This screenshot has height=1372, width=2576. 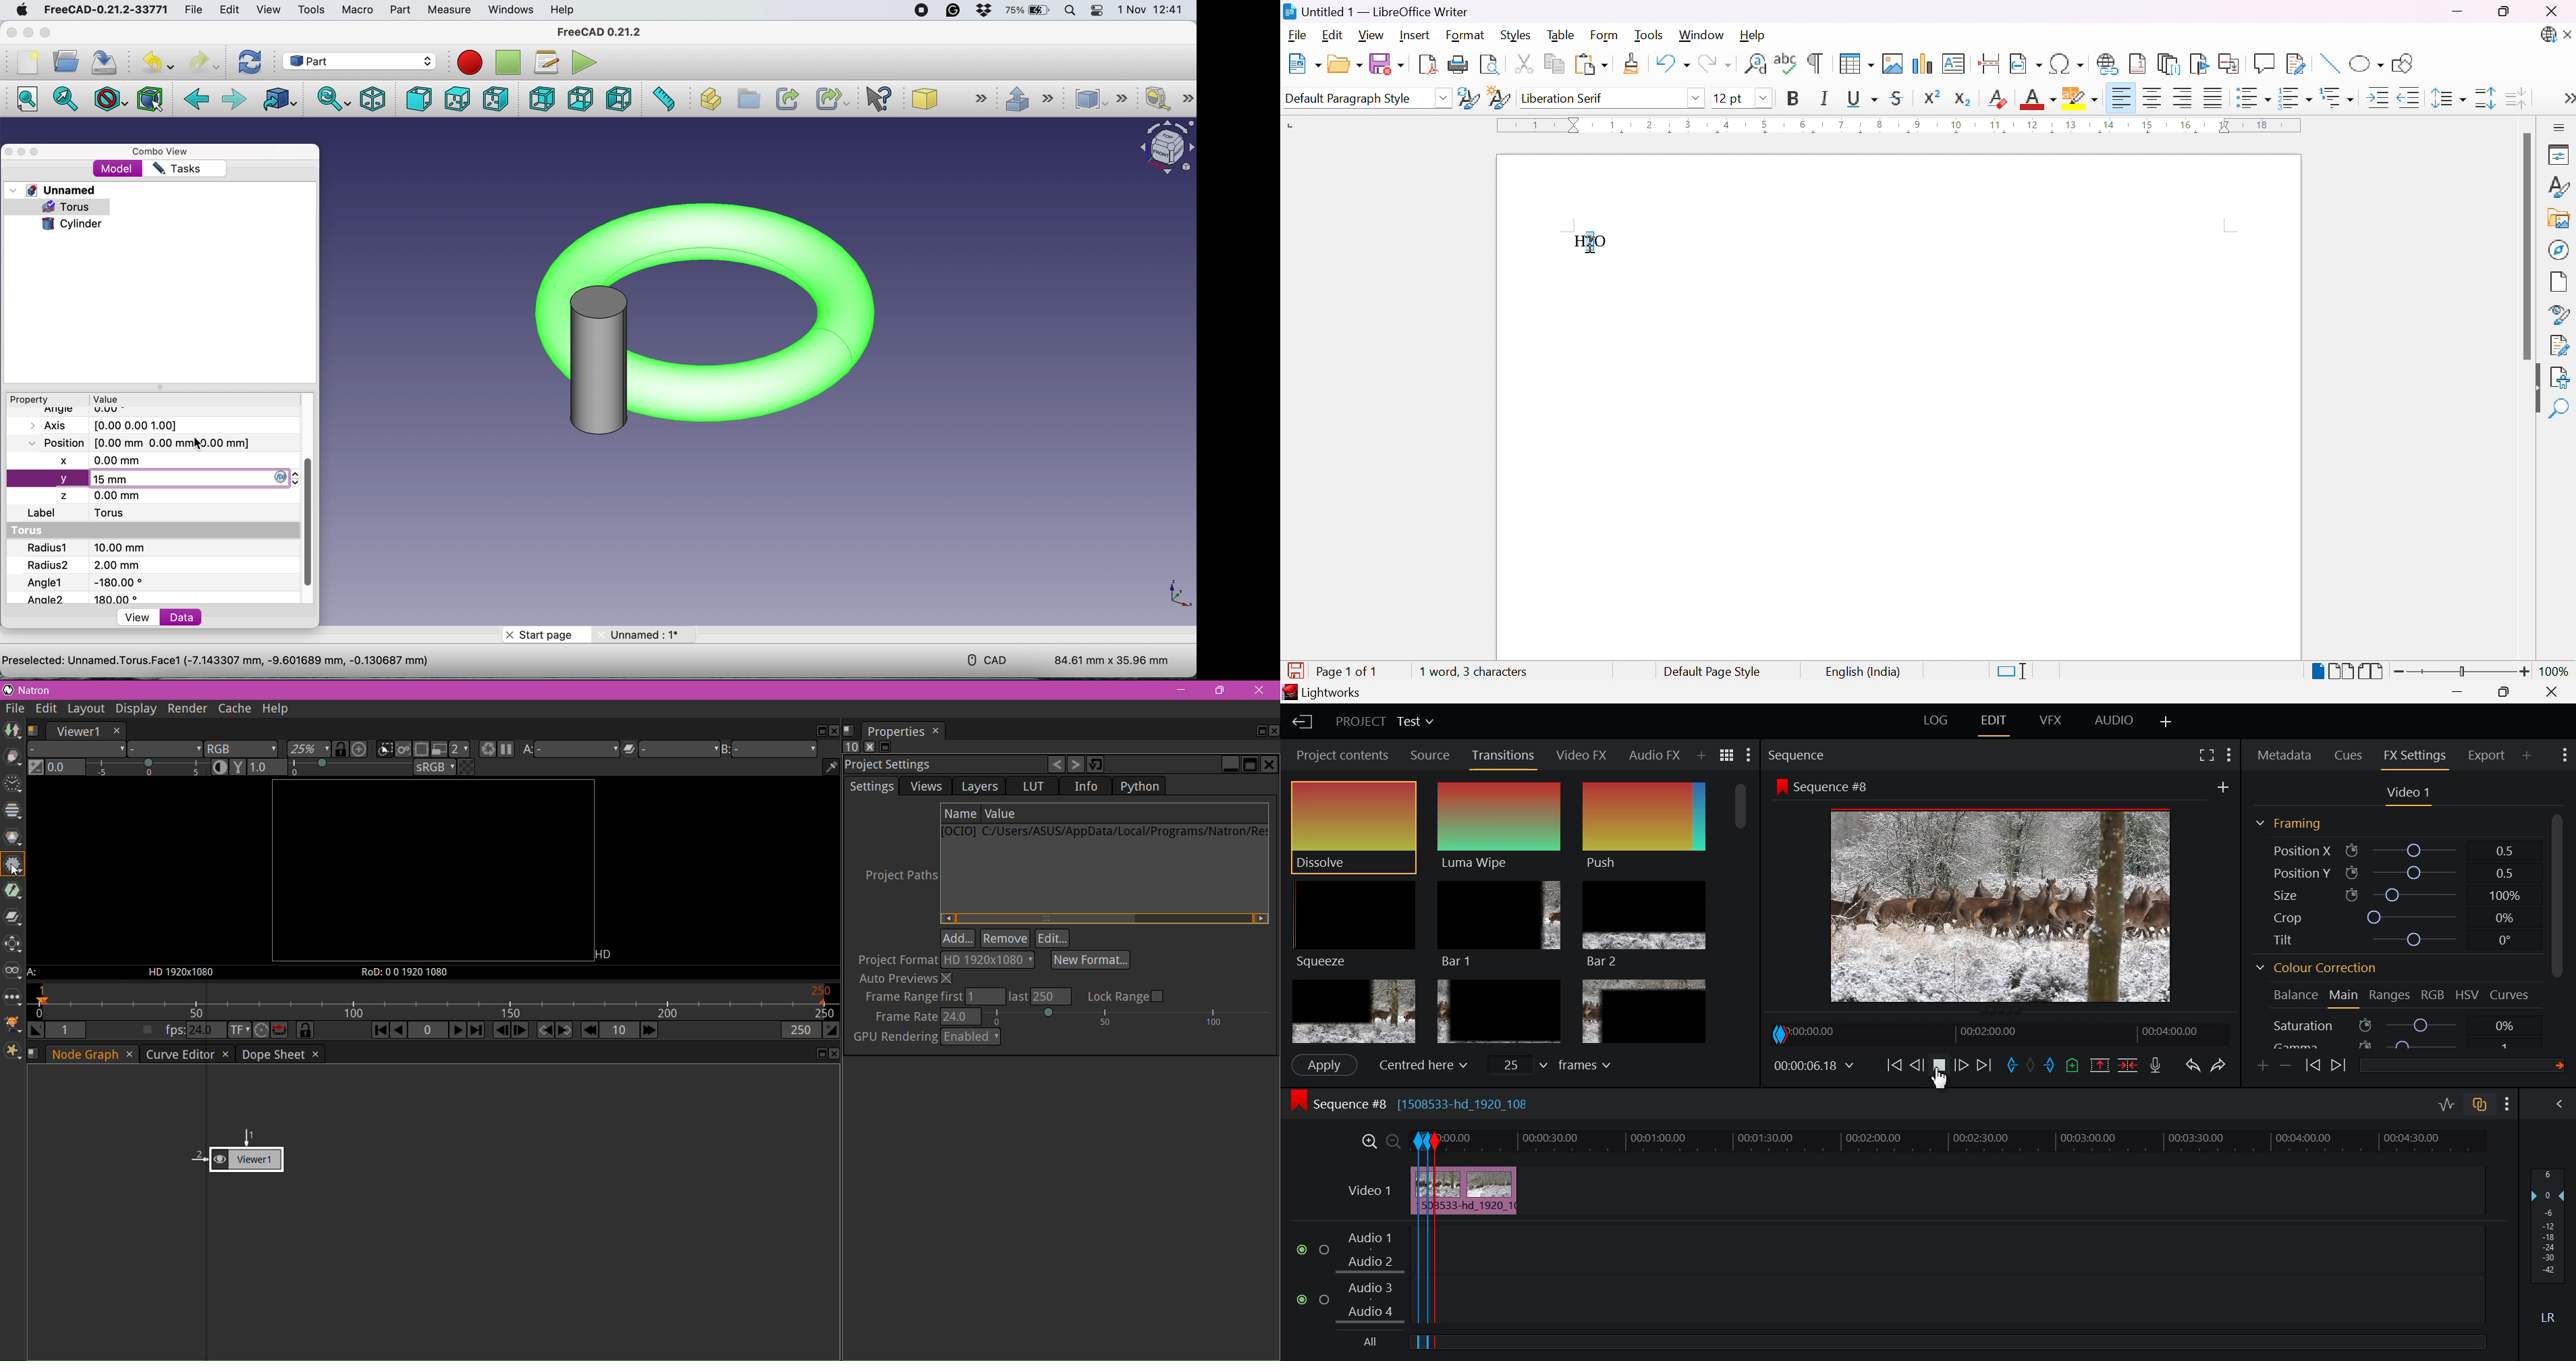 What do you see at coordinates (1982, 1068) in the screenshot?
I see `To End` at bounding box center [1982, 1068].